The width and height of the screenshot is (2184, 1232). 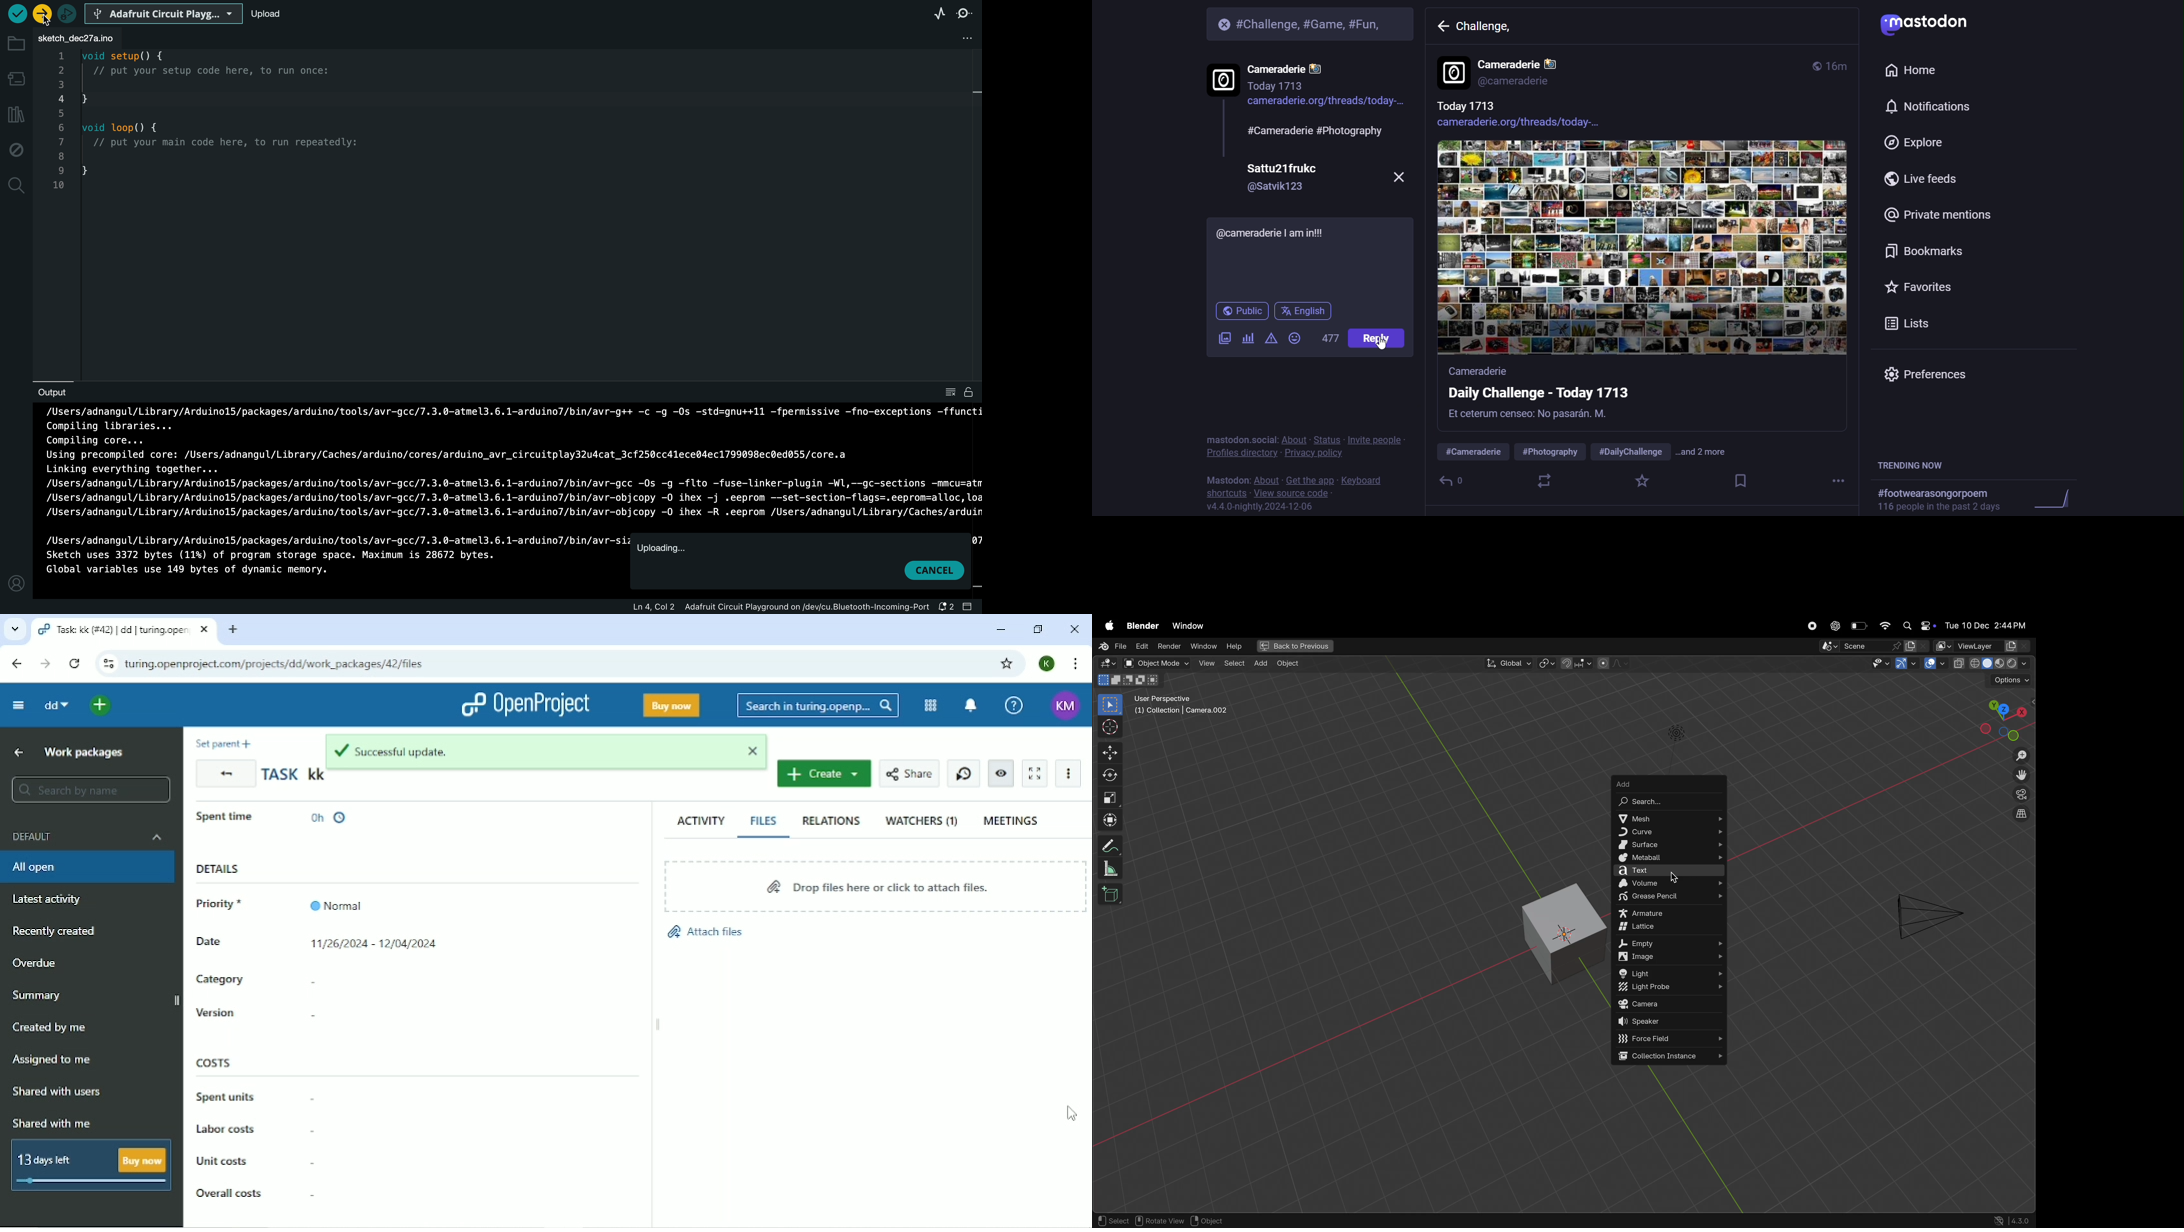 I want to click on 0h, so click(x=329, y=814).